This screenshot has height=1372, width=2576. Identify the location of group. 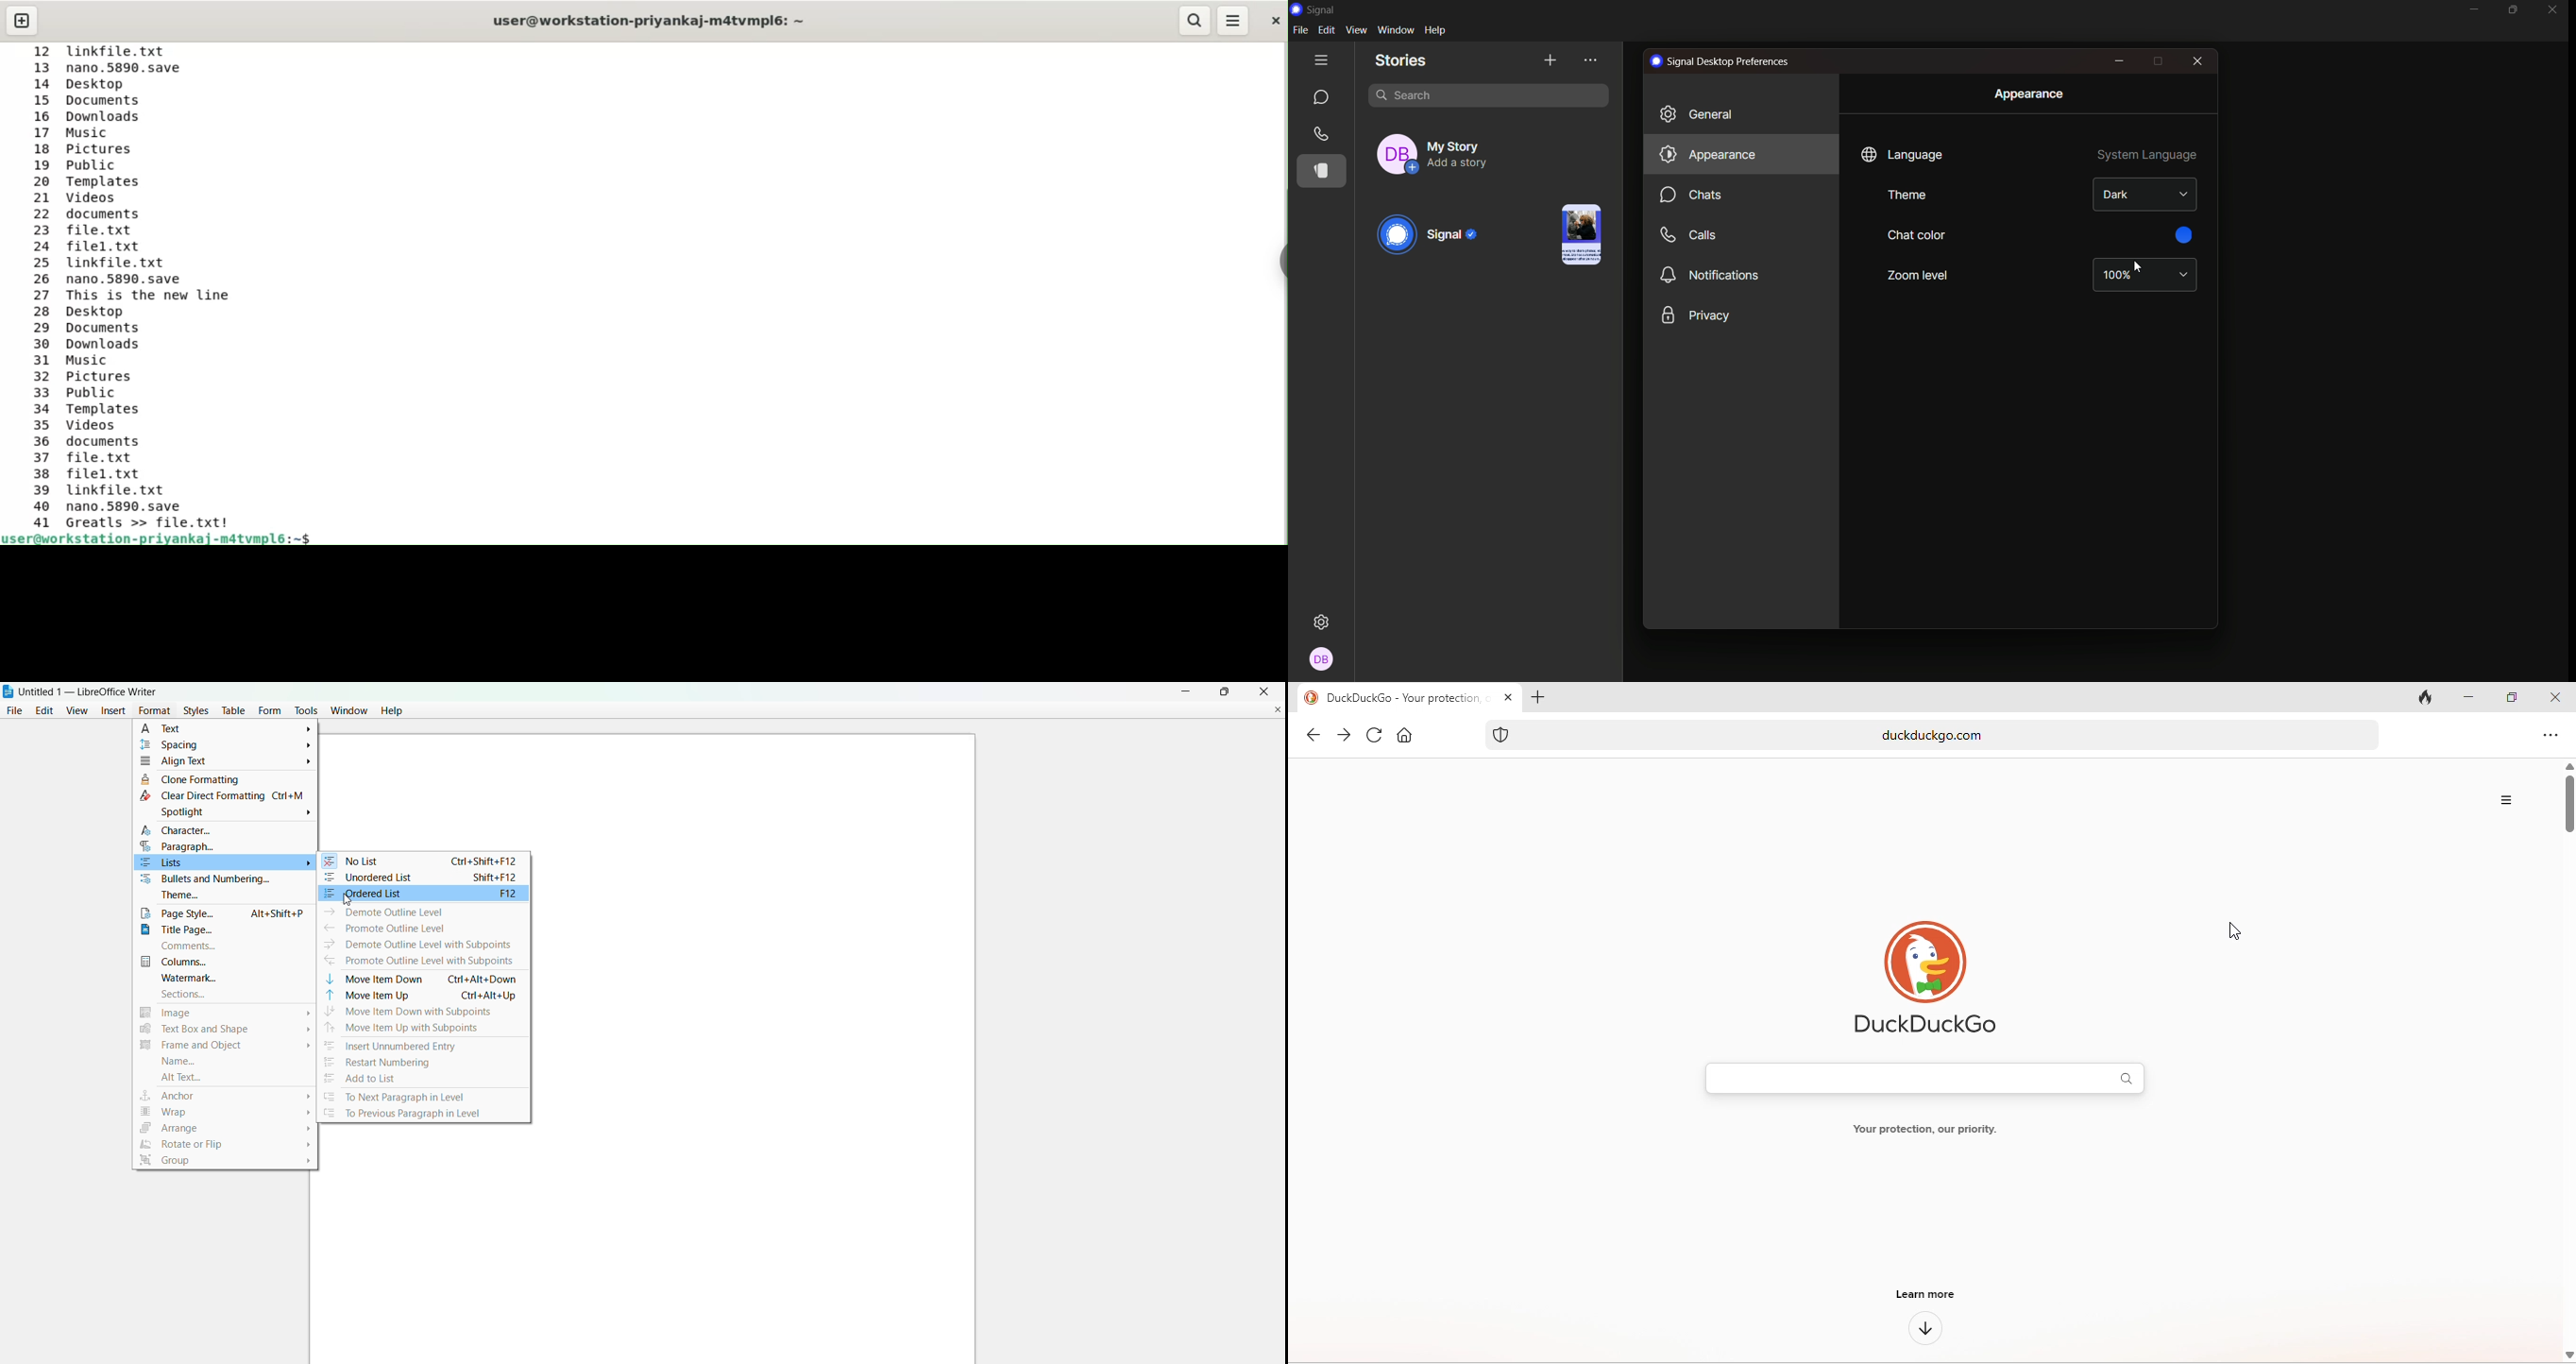
(225, 1164).